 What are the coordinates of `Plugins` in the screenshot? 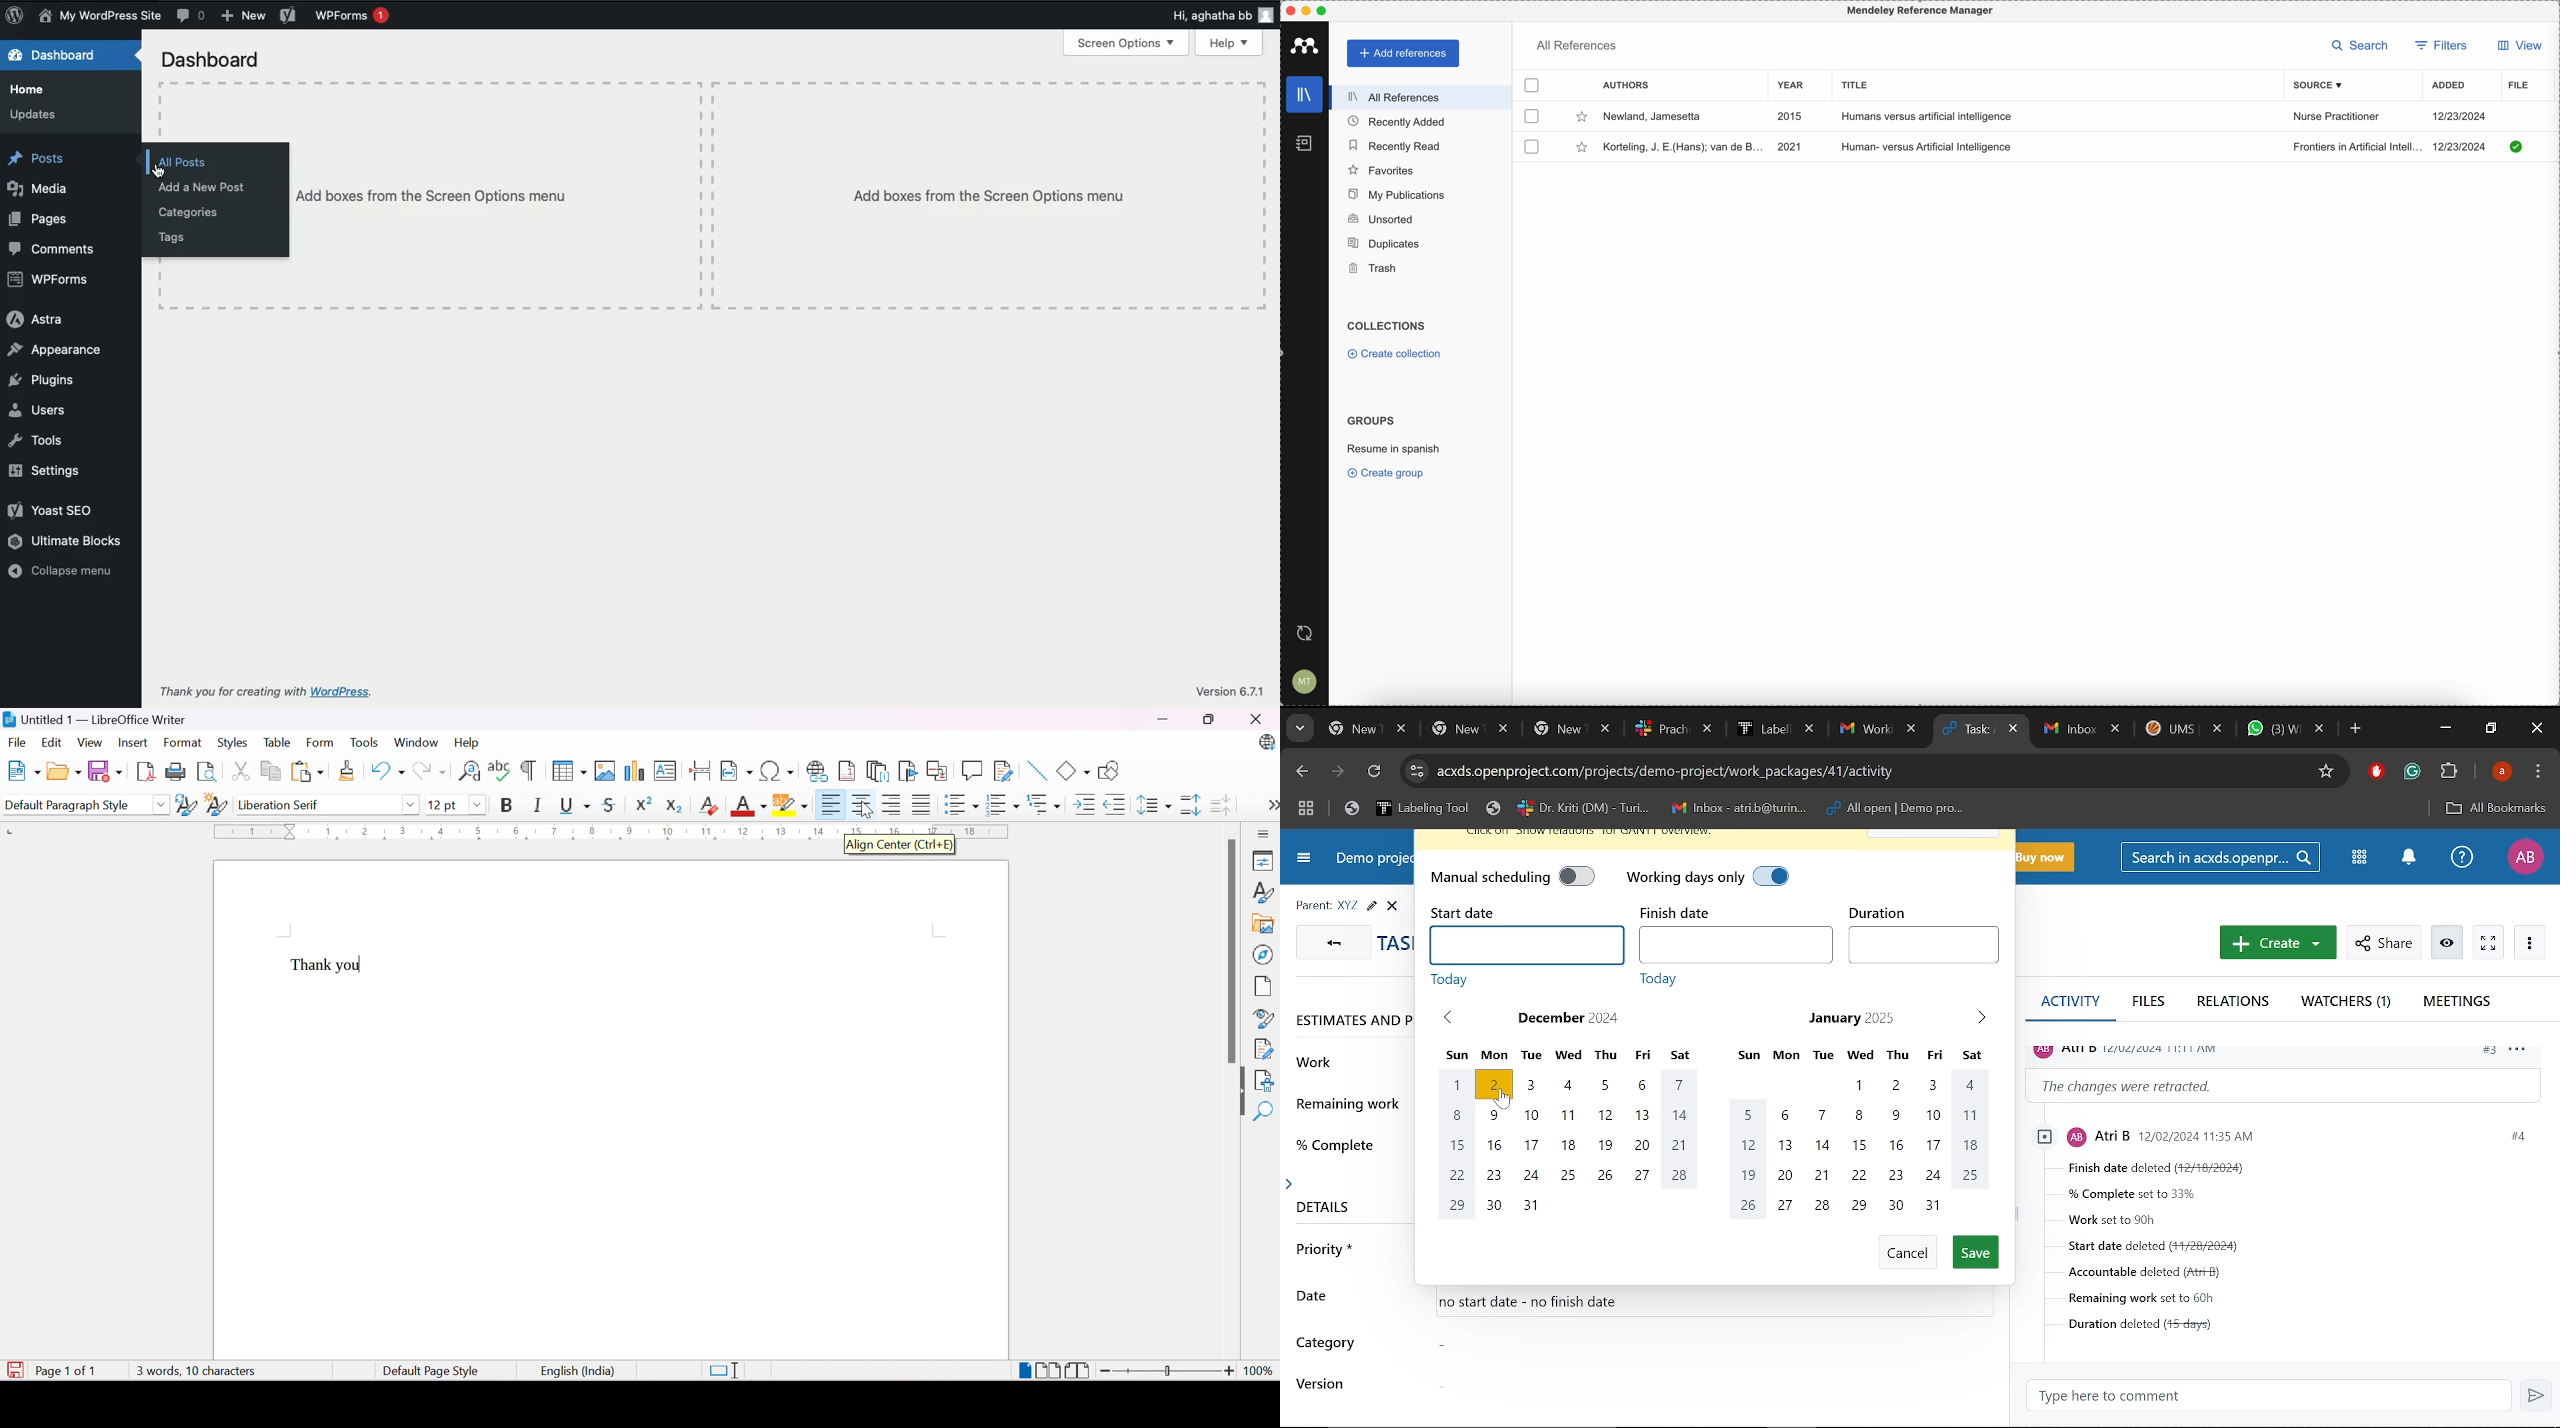 It's located at (46, 380).